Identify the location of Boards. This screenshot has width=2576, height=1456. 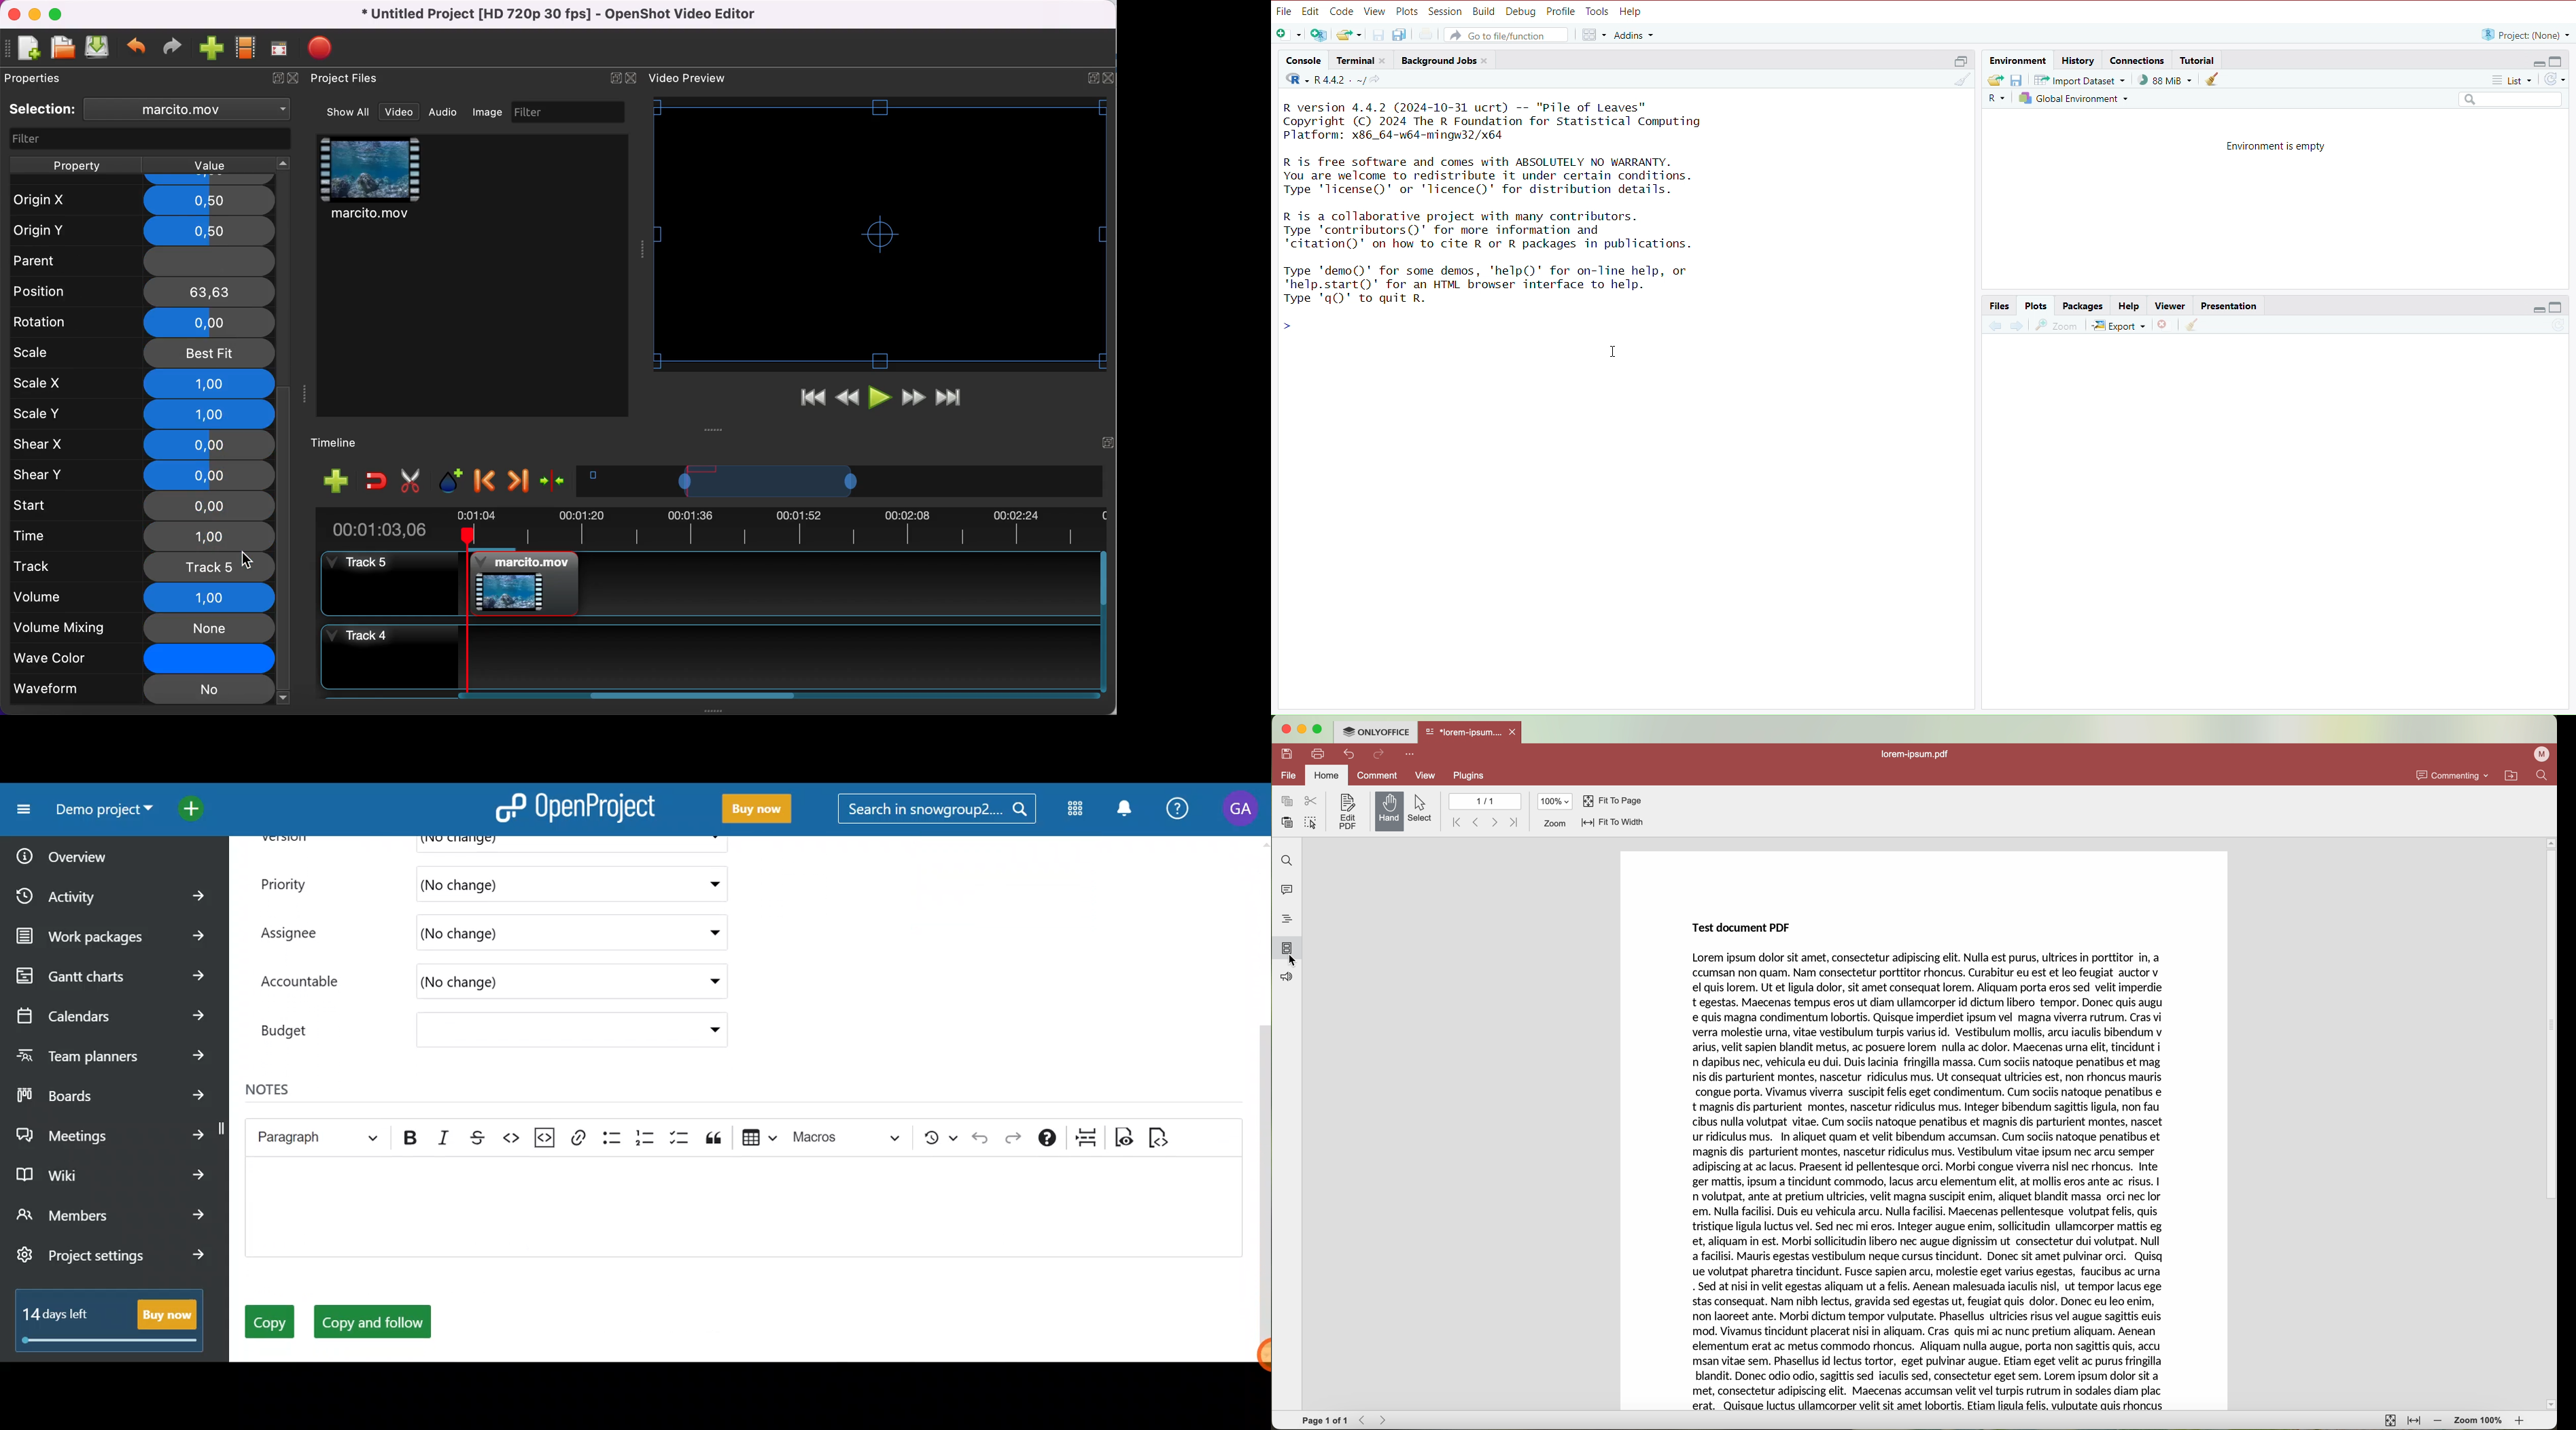
(112, 1091).